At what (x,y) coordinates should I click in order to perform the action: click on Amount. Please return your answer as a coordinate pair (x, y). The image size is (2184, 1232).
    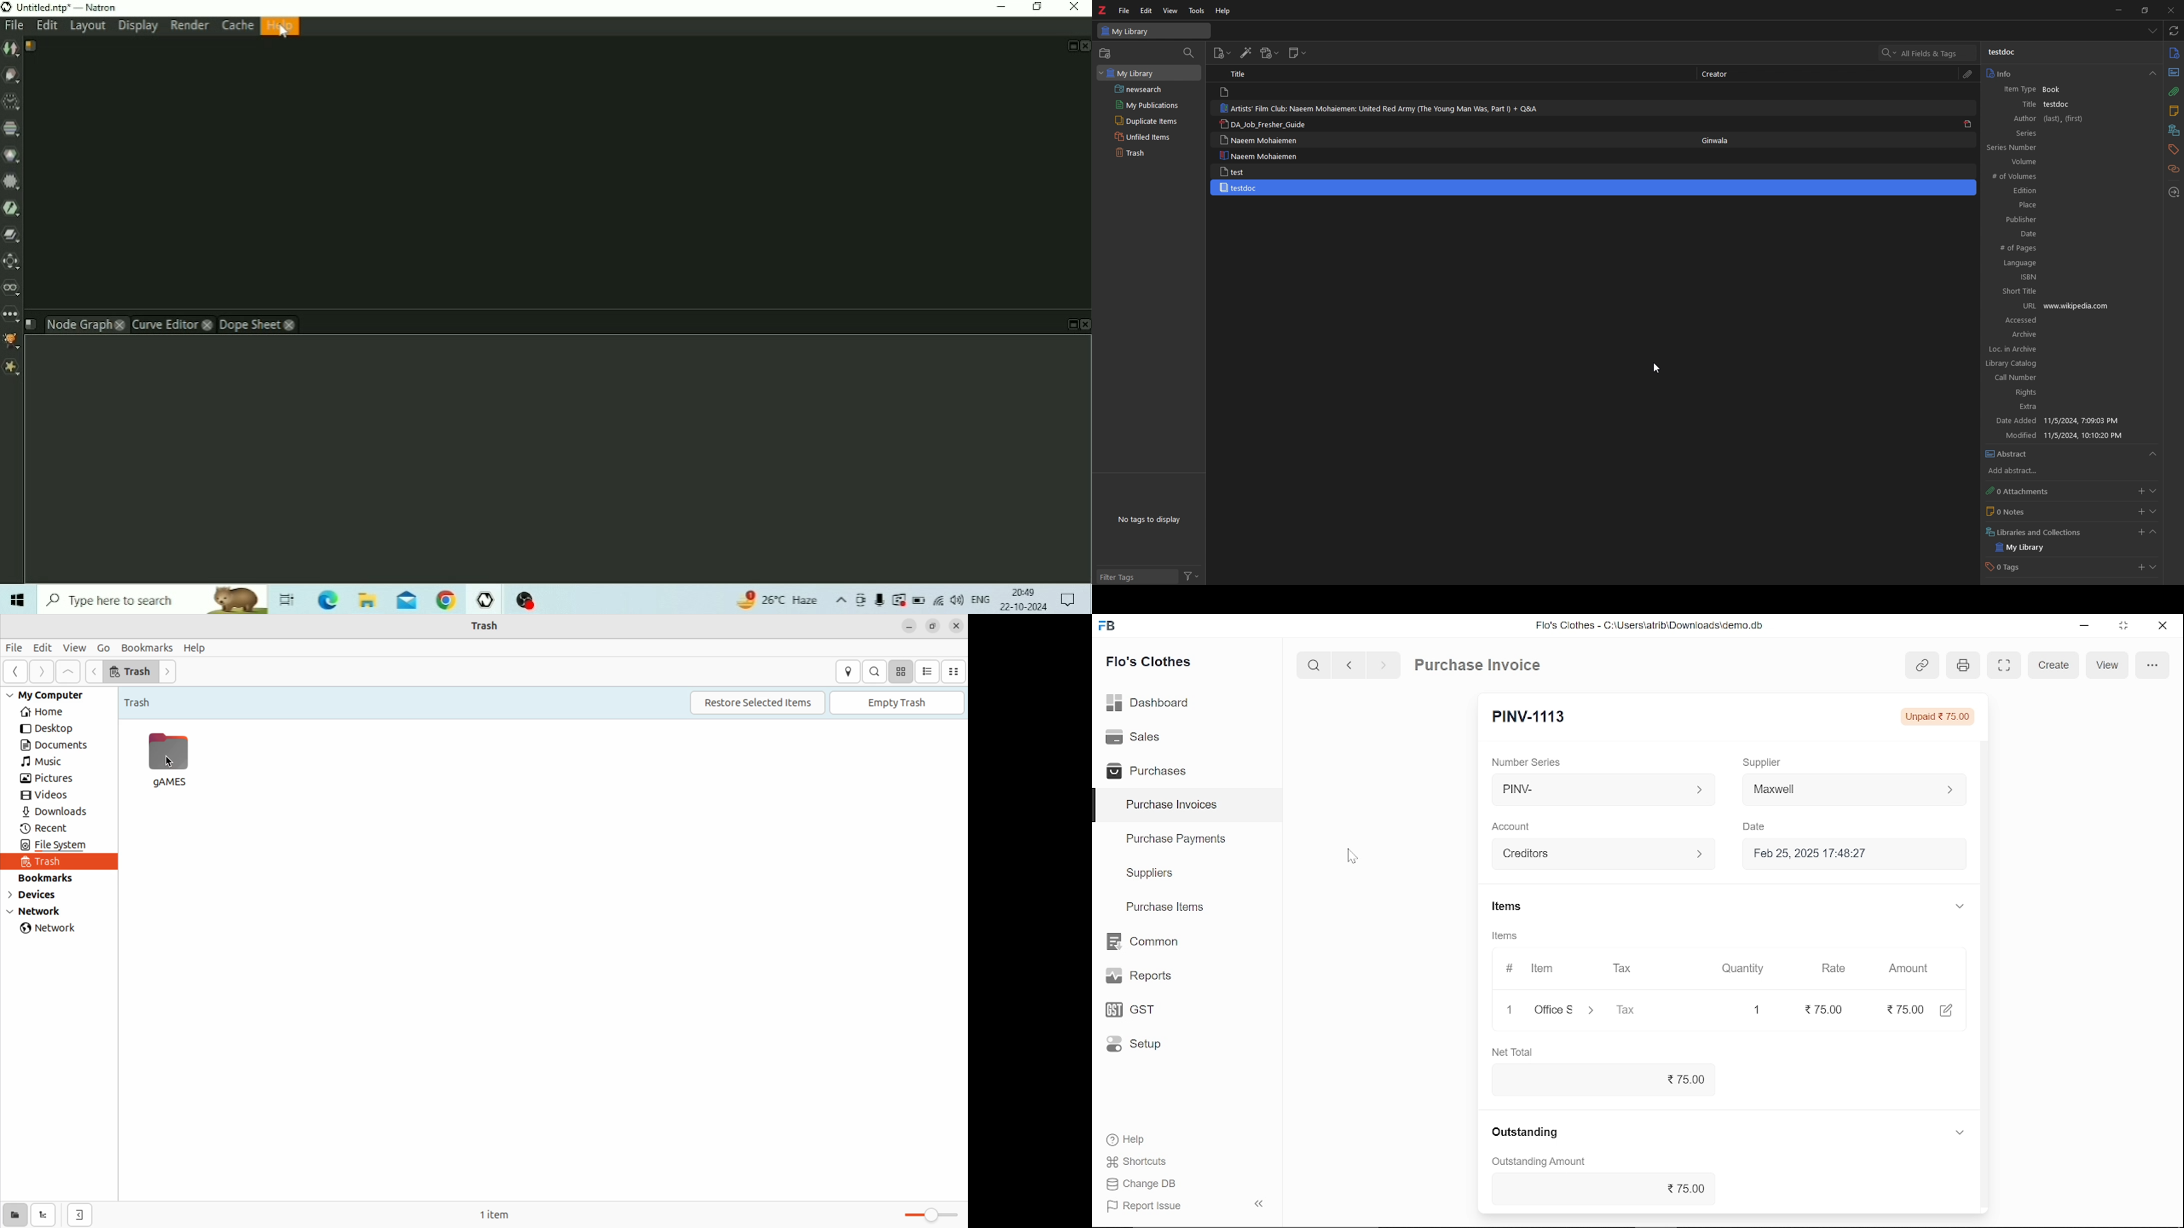
    Looking at the image, I should click on (1907, 967).